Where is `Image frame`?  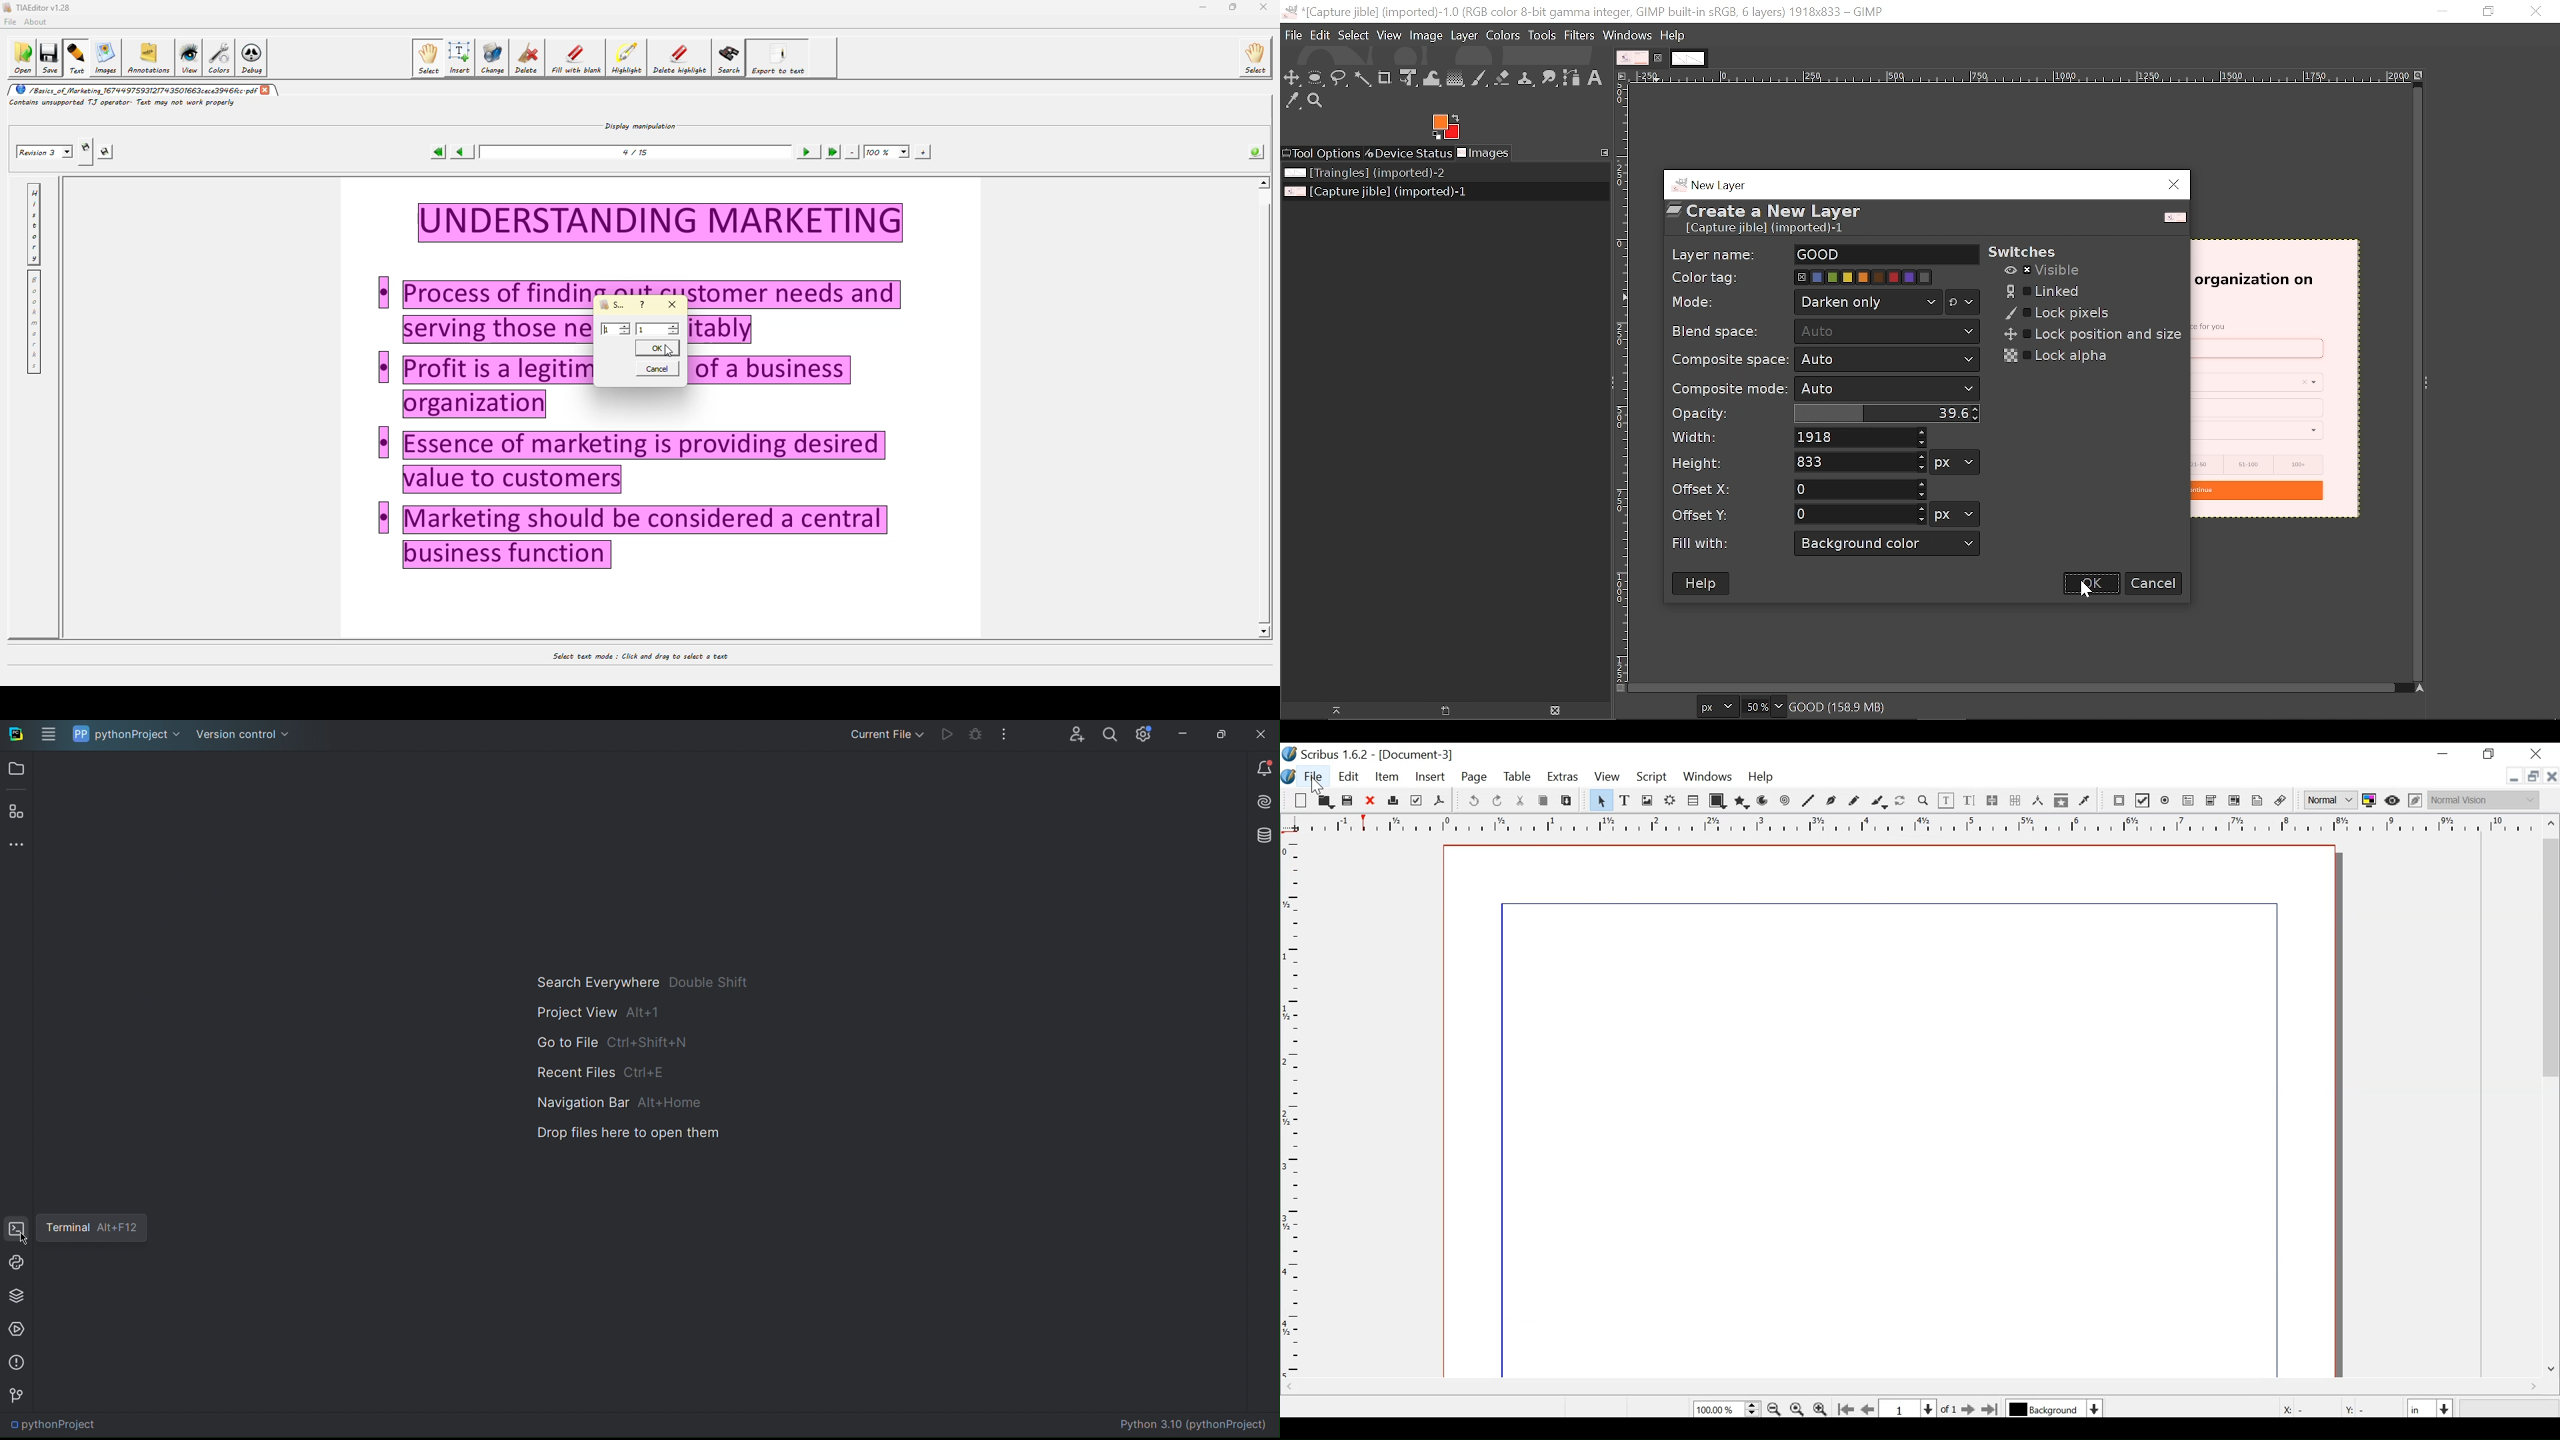
Image frame is located at coordinates (1646, 800).